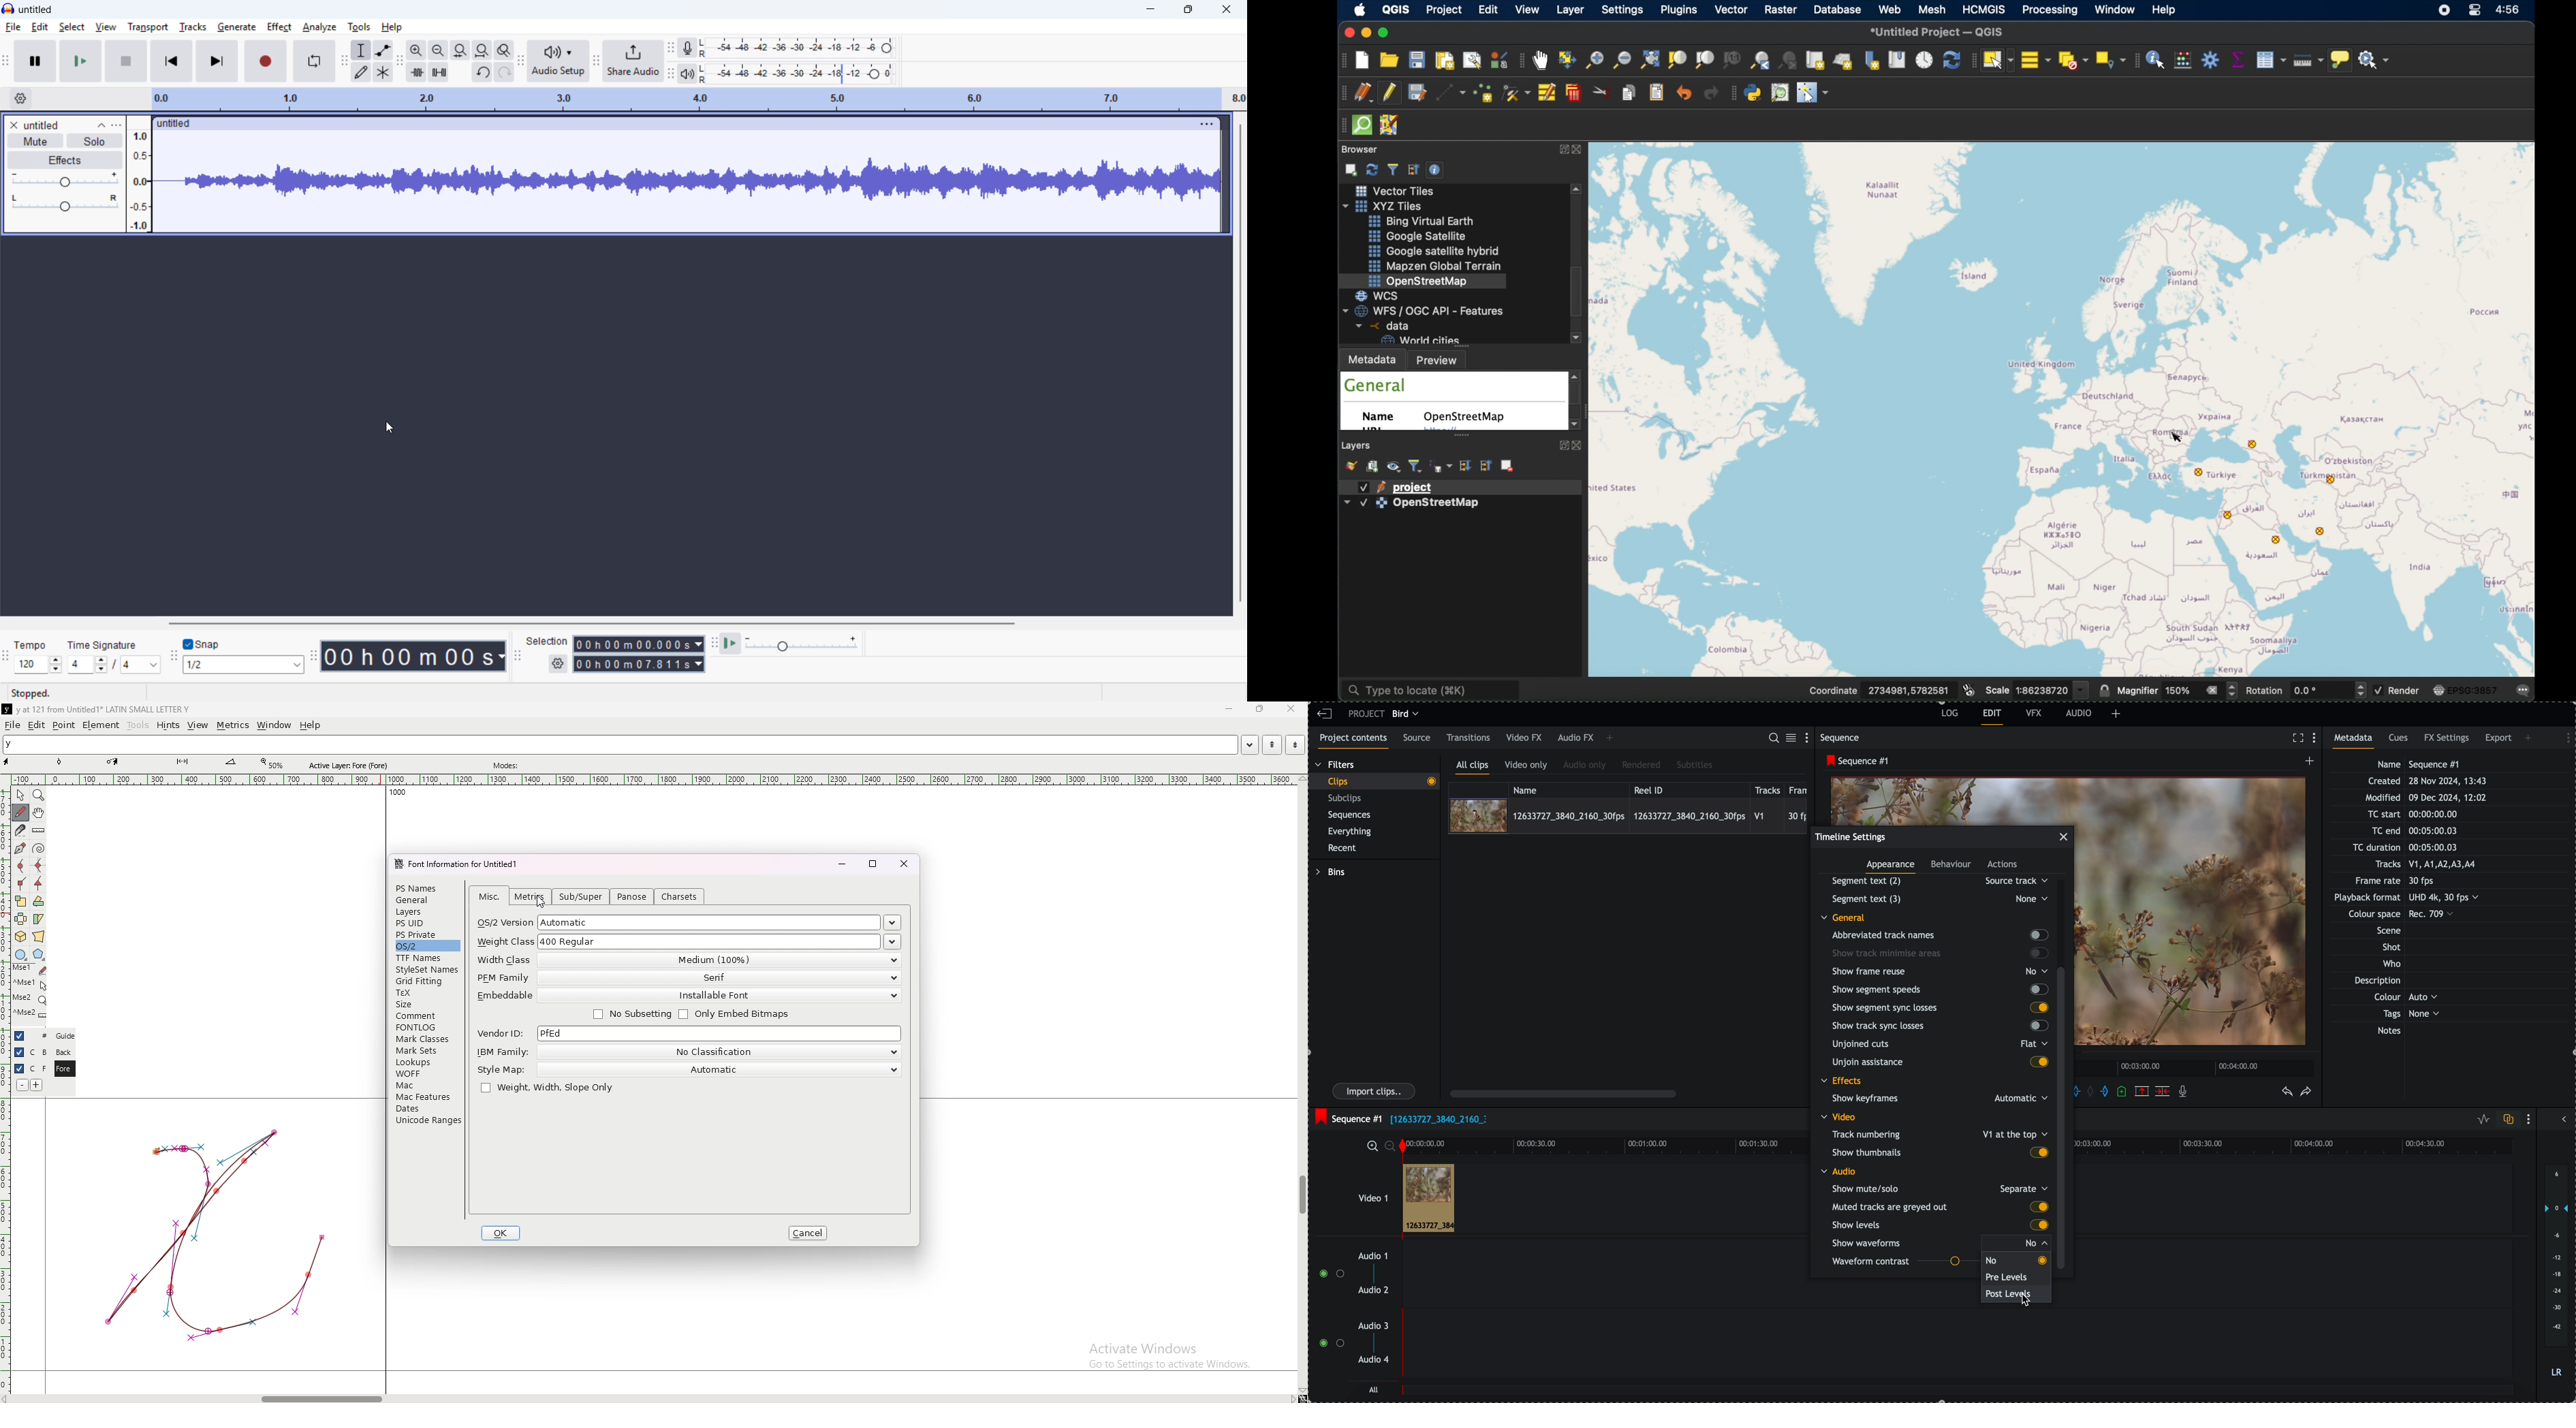 The height and width of the screenshot is (1428, 2576). I want to click on font information for untitled1, so click(461, 864).